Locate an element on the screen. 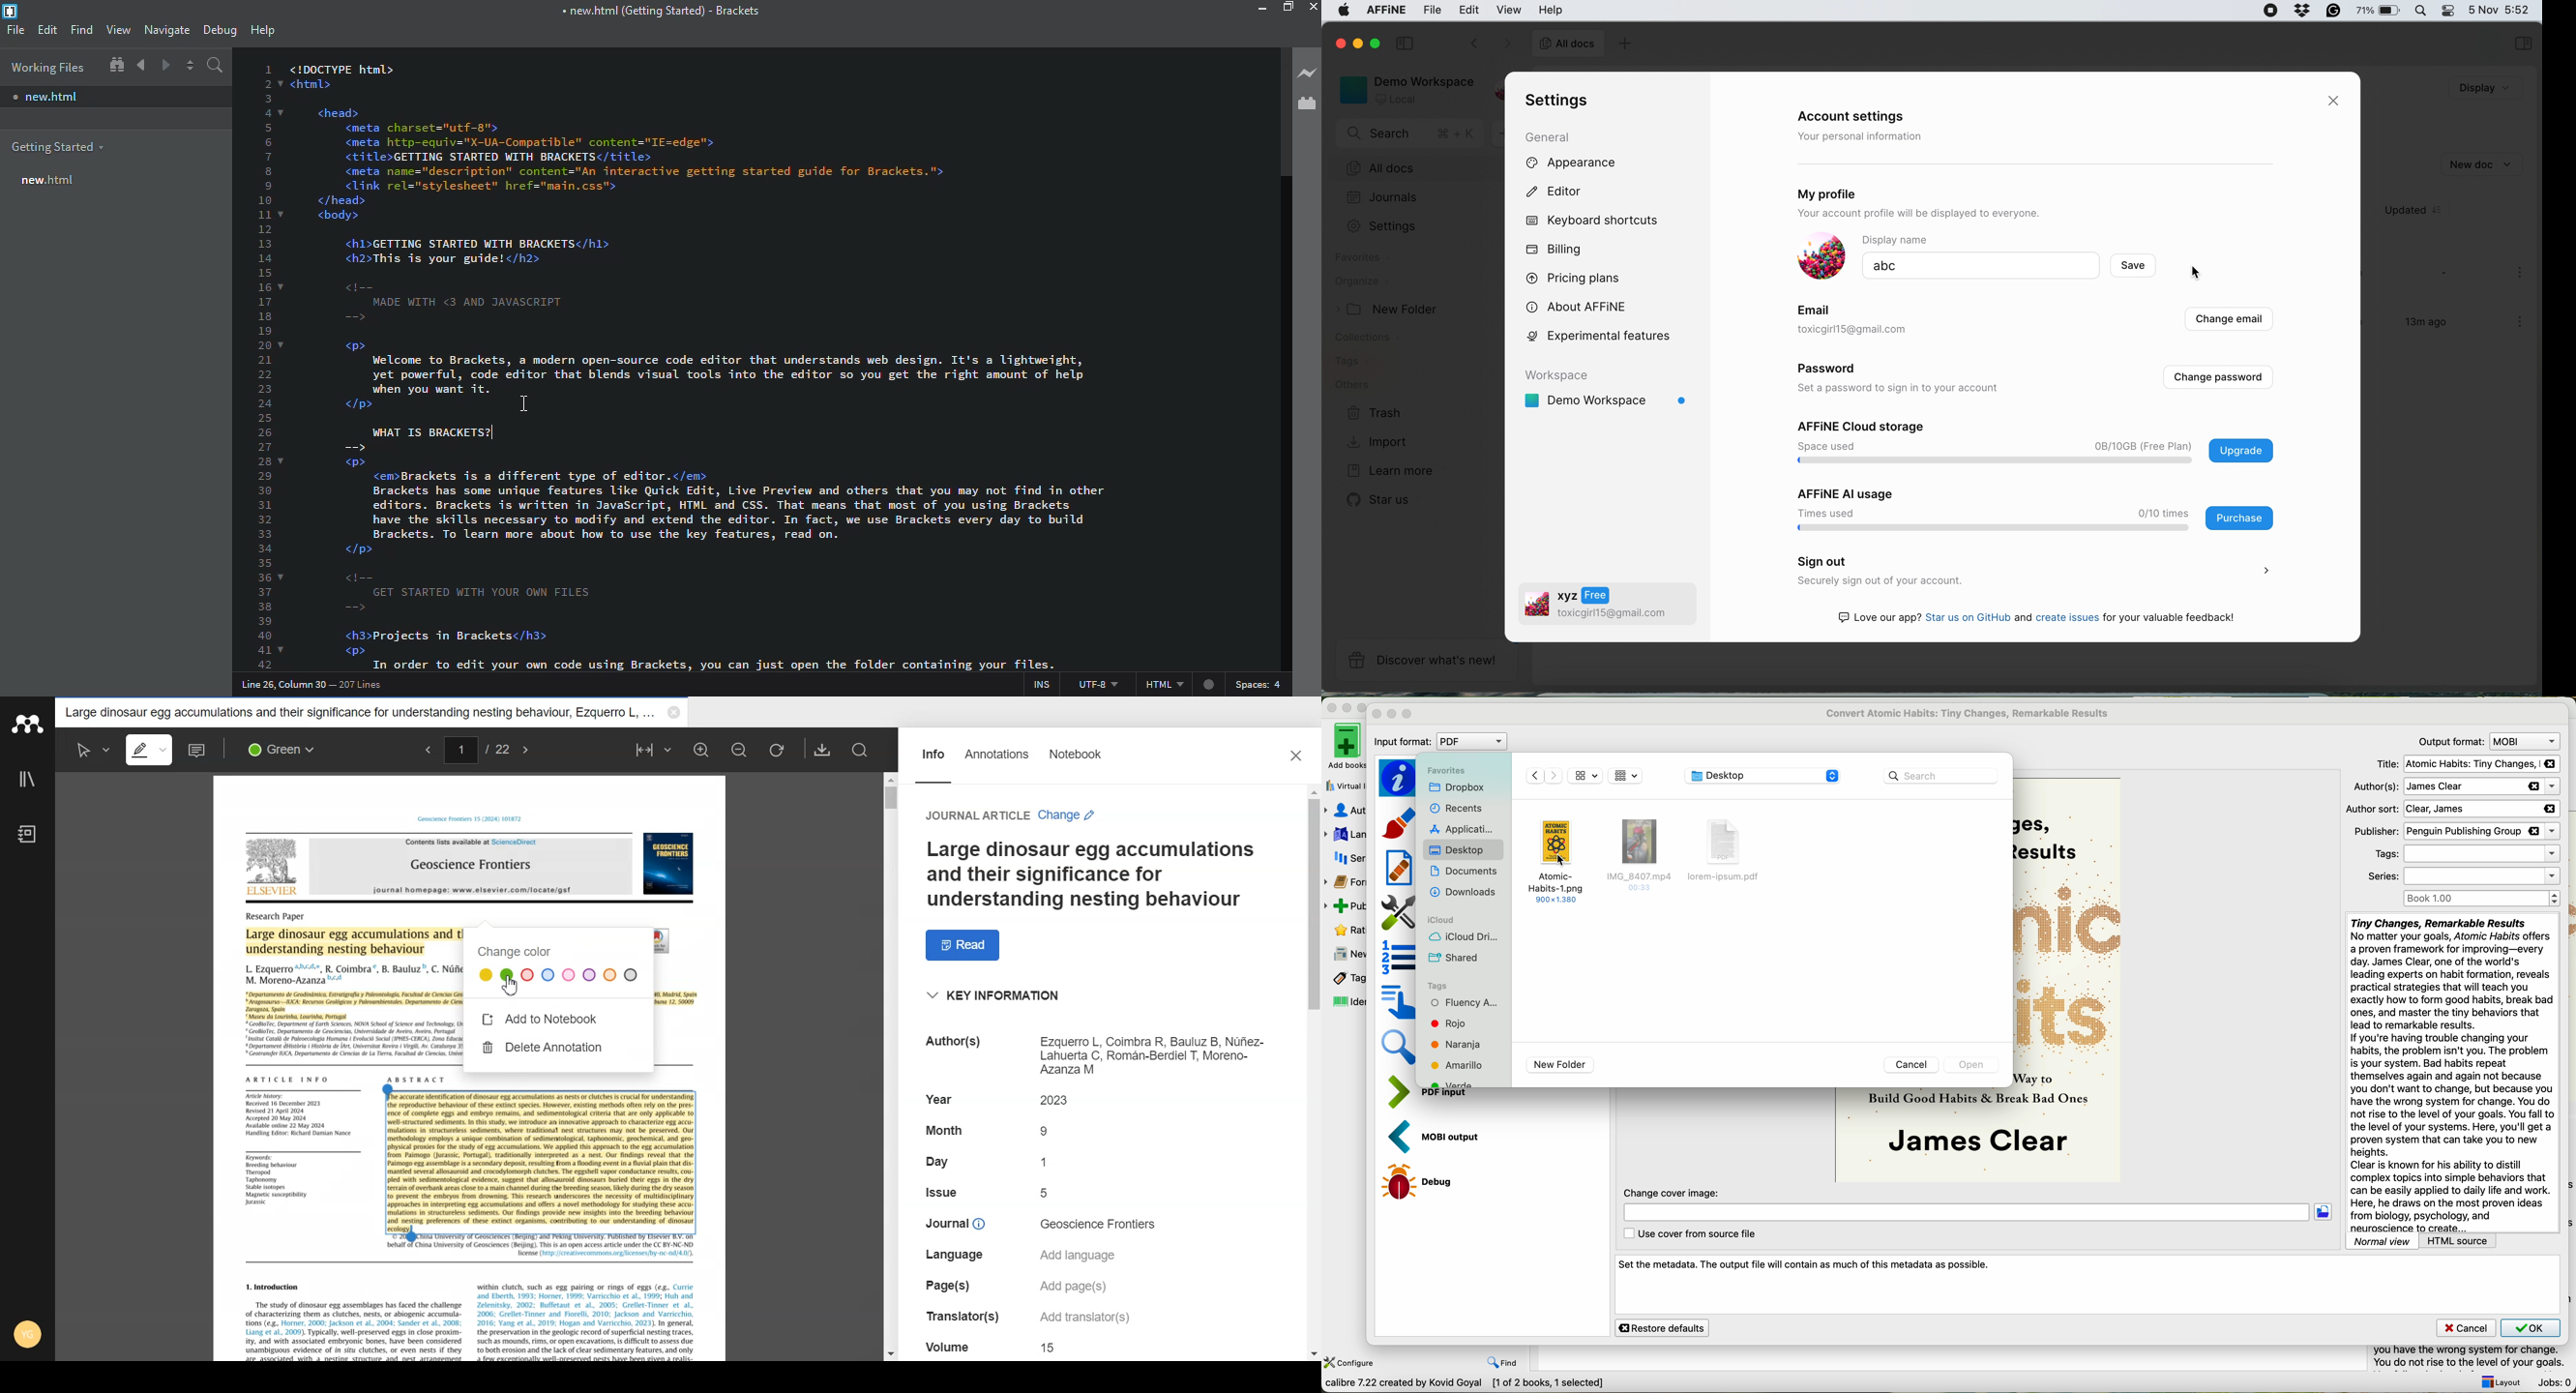  text is located at coordinates (1101, 1224).